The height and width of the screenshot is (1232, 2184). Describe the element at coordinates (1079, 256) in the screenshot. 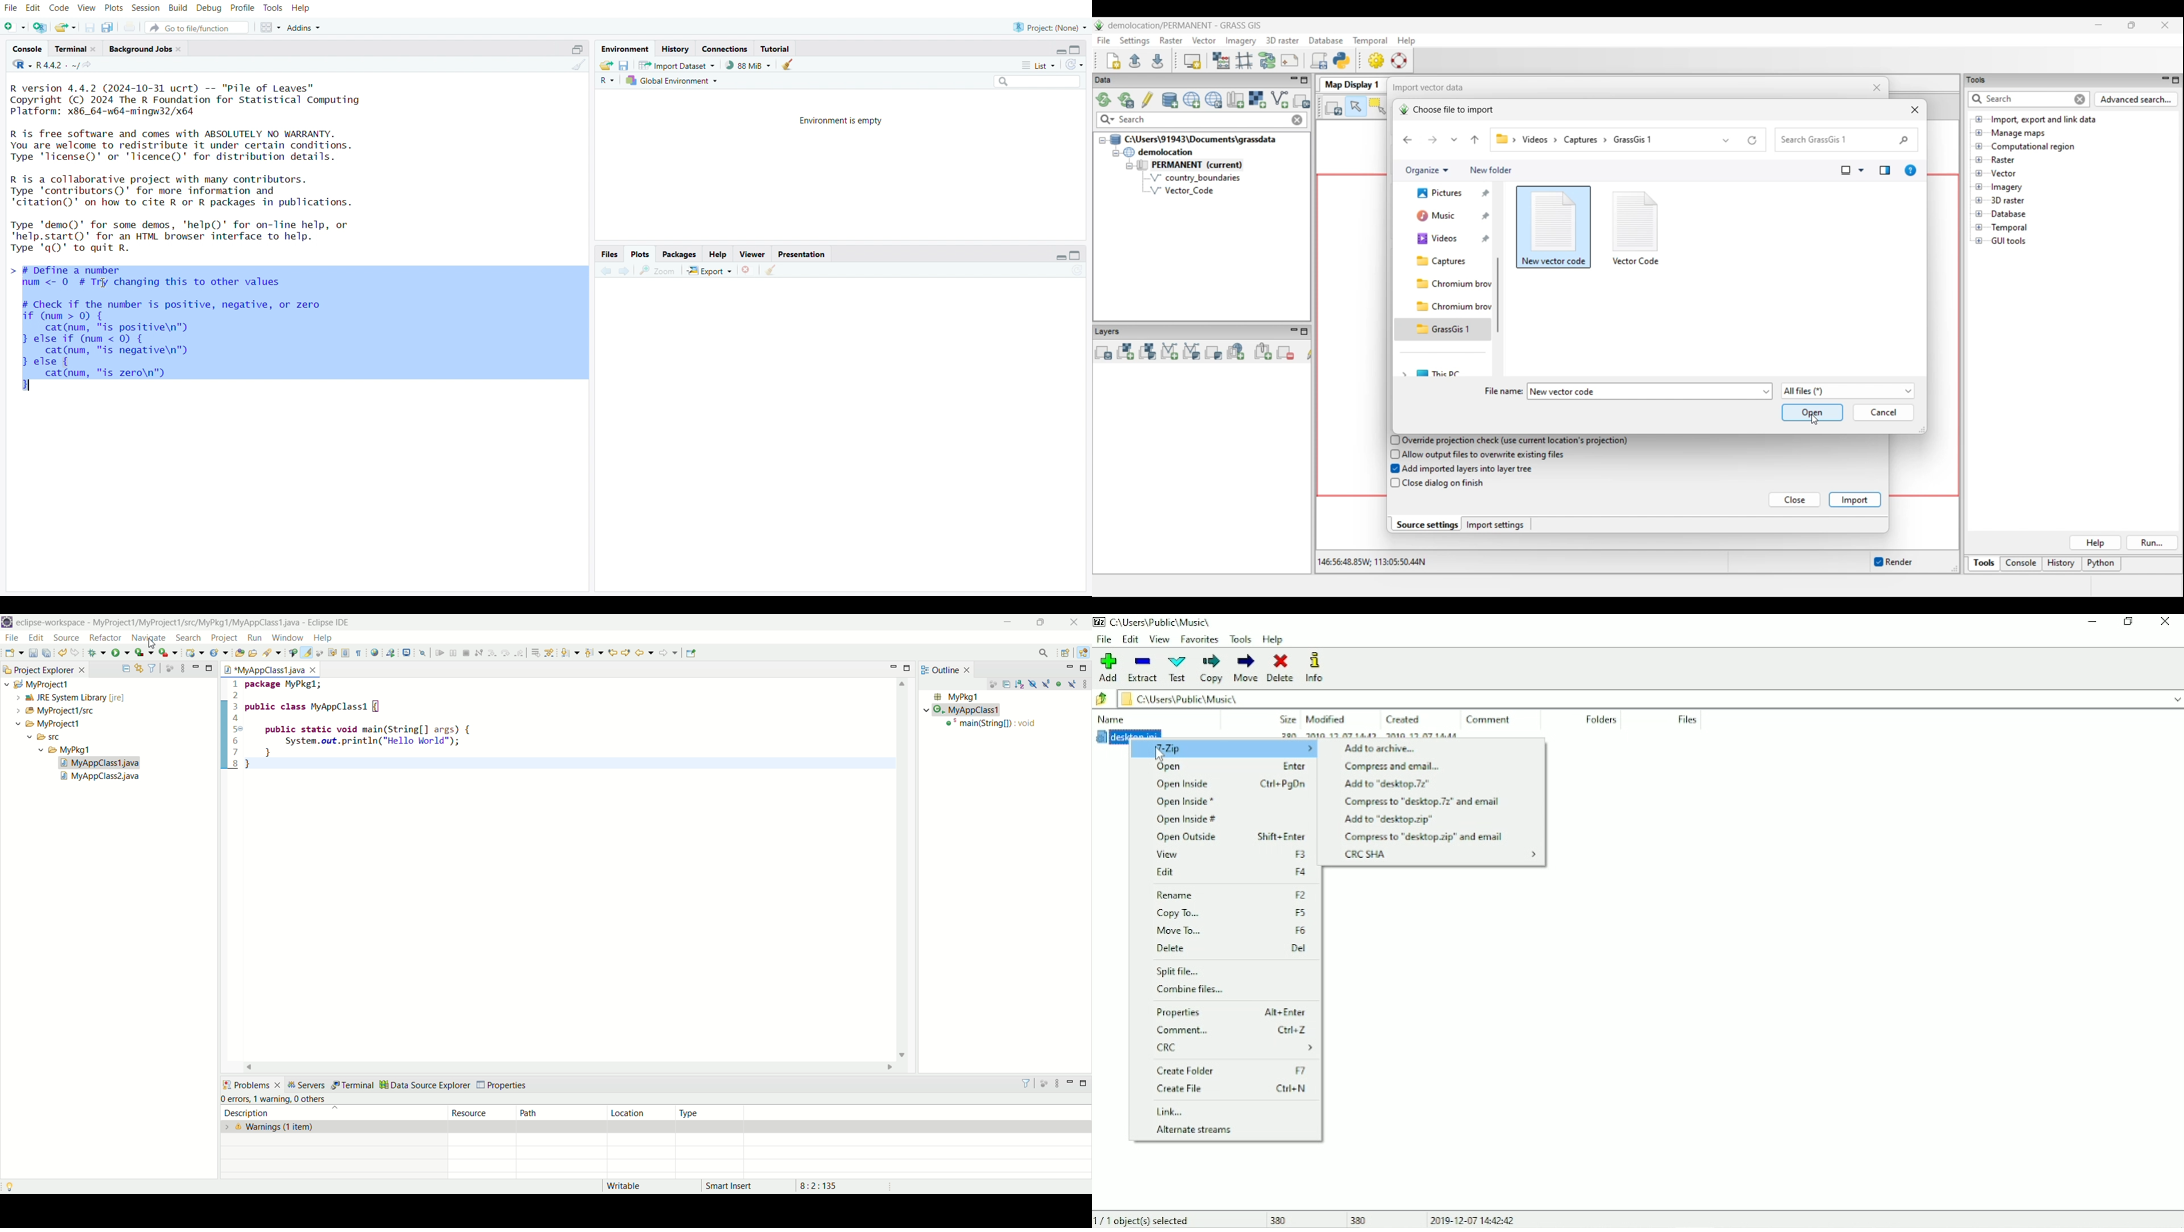

I see `collapse` at that location.